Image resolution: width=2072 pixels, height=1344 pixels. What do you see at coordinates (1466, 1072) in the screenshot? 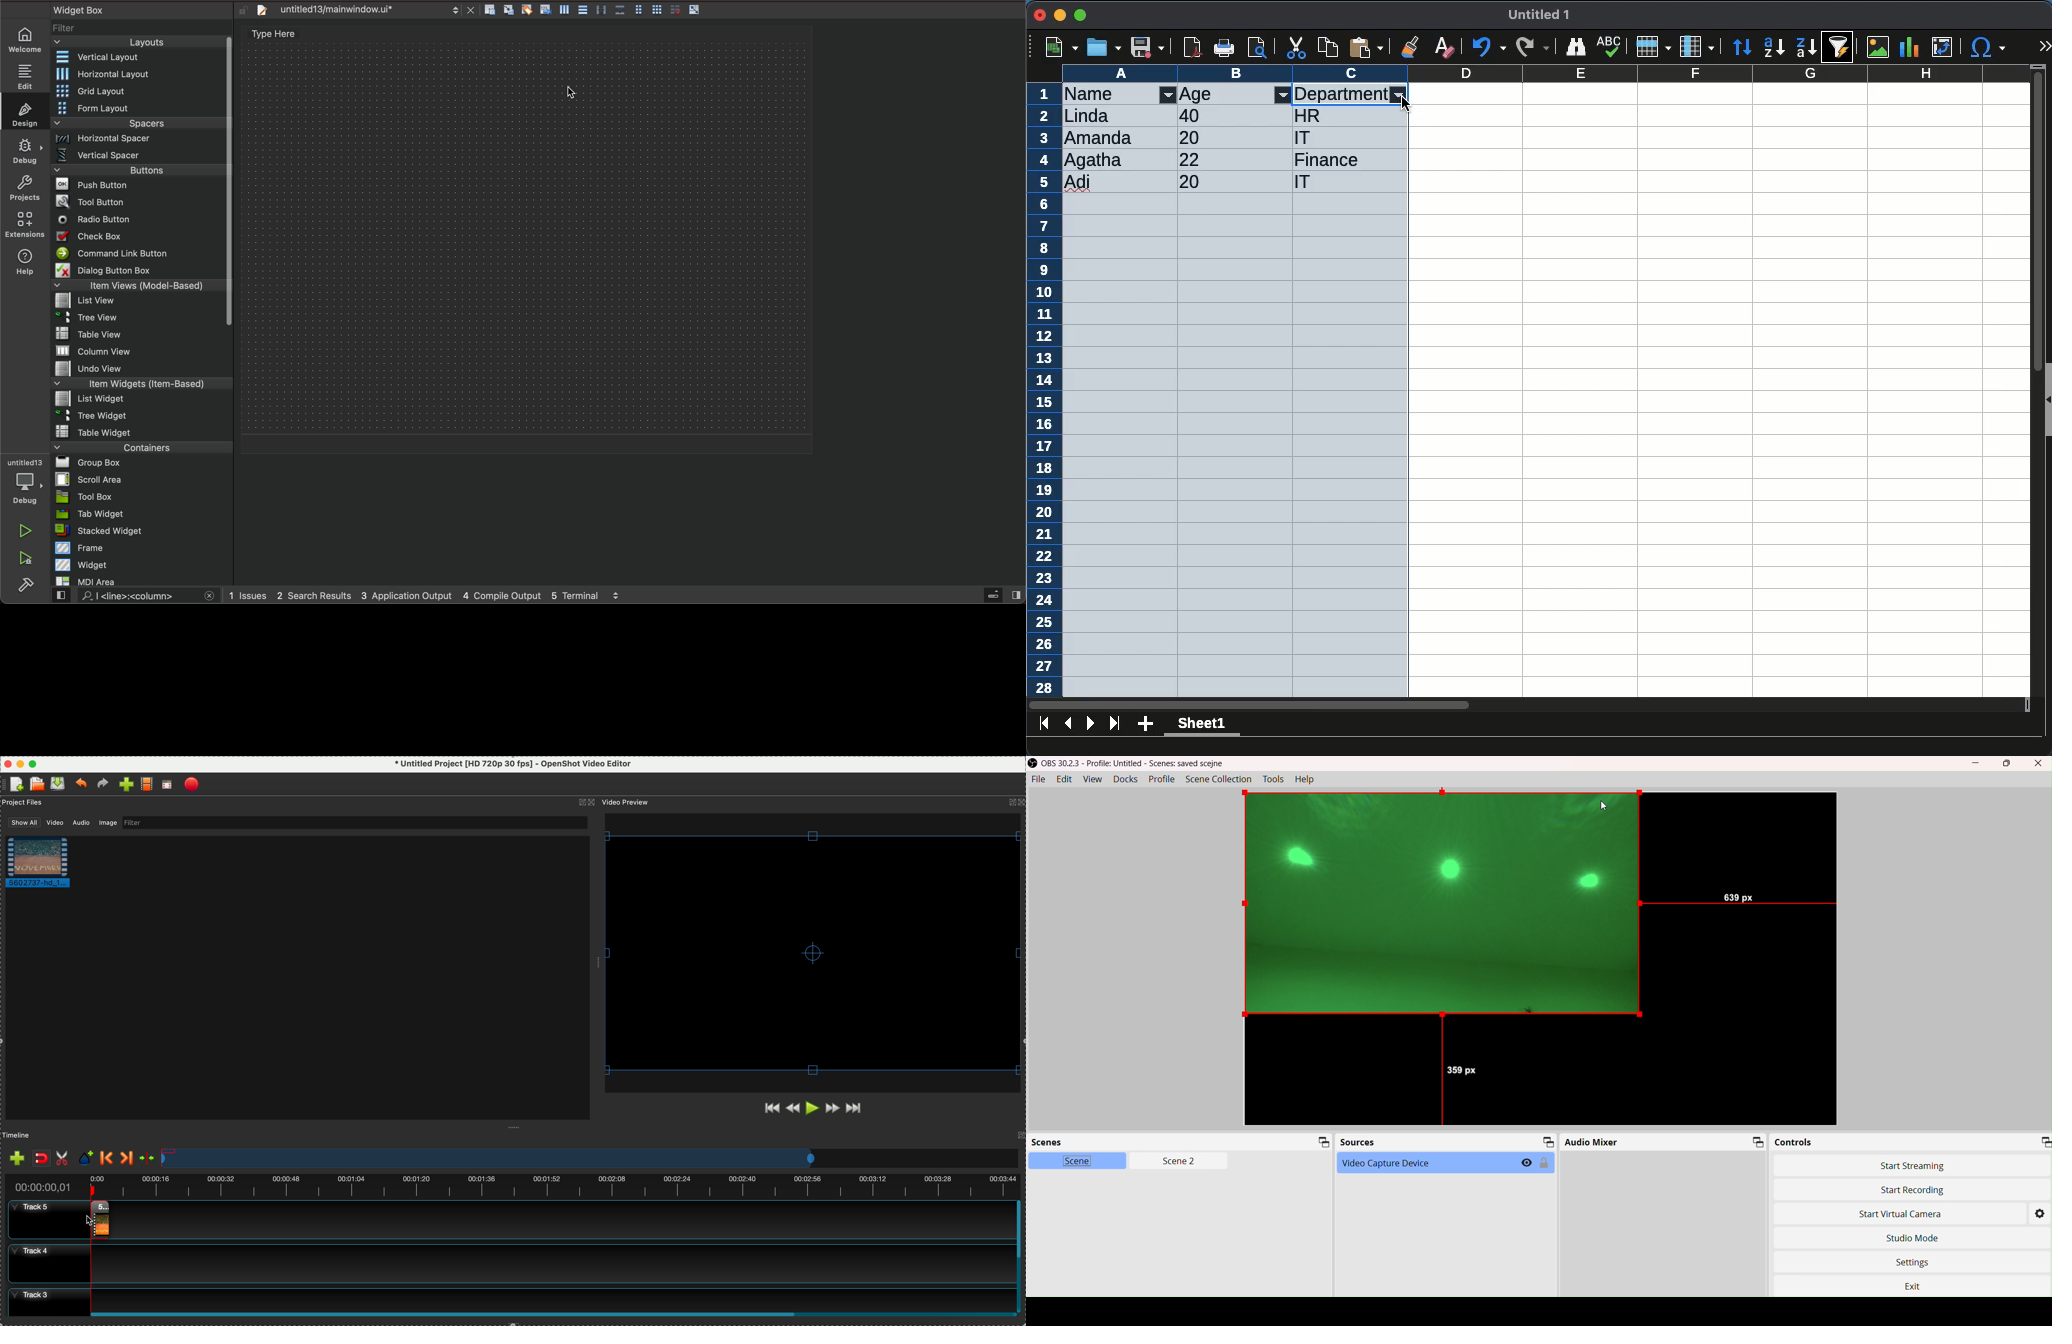
I see `359 px` at bounding box center [1466, 1072].